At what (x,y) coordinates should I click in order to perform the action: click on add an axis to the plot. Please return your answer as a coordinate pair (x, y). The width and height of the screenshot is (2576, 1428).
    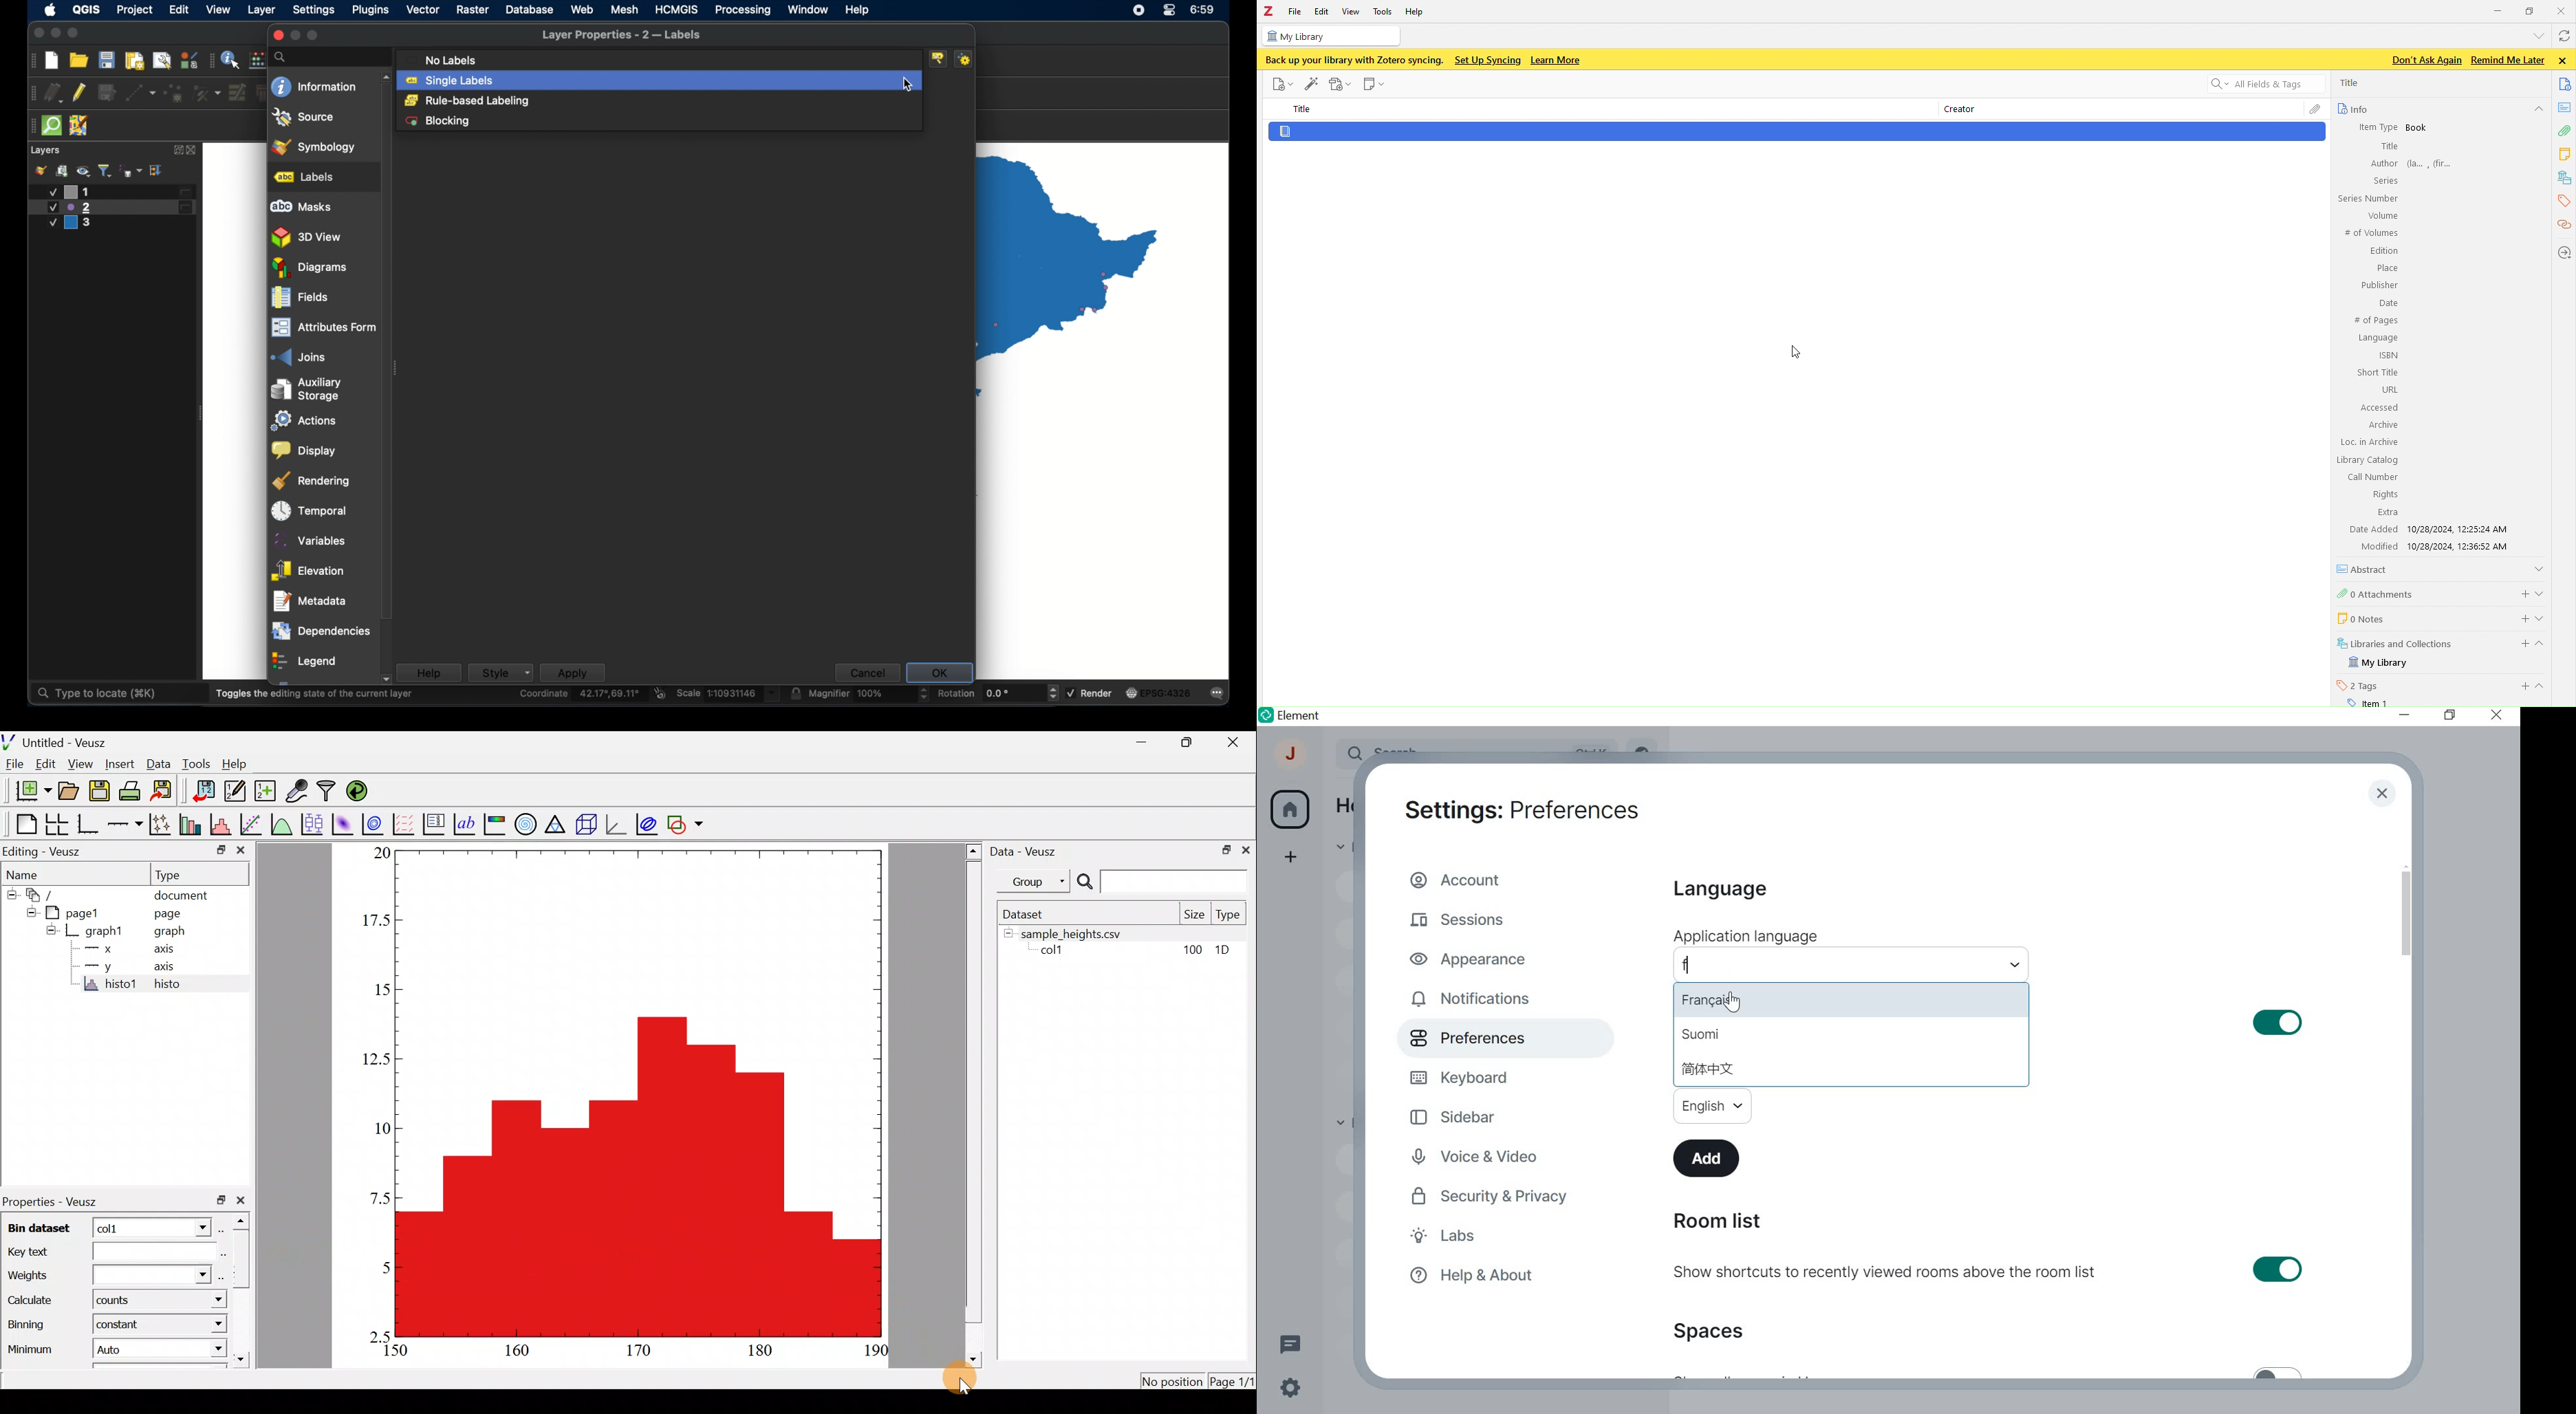
    Looking at the image, I should click on (124, 826).